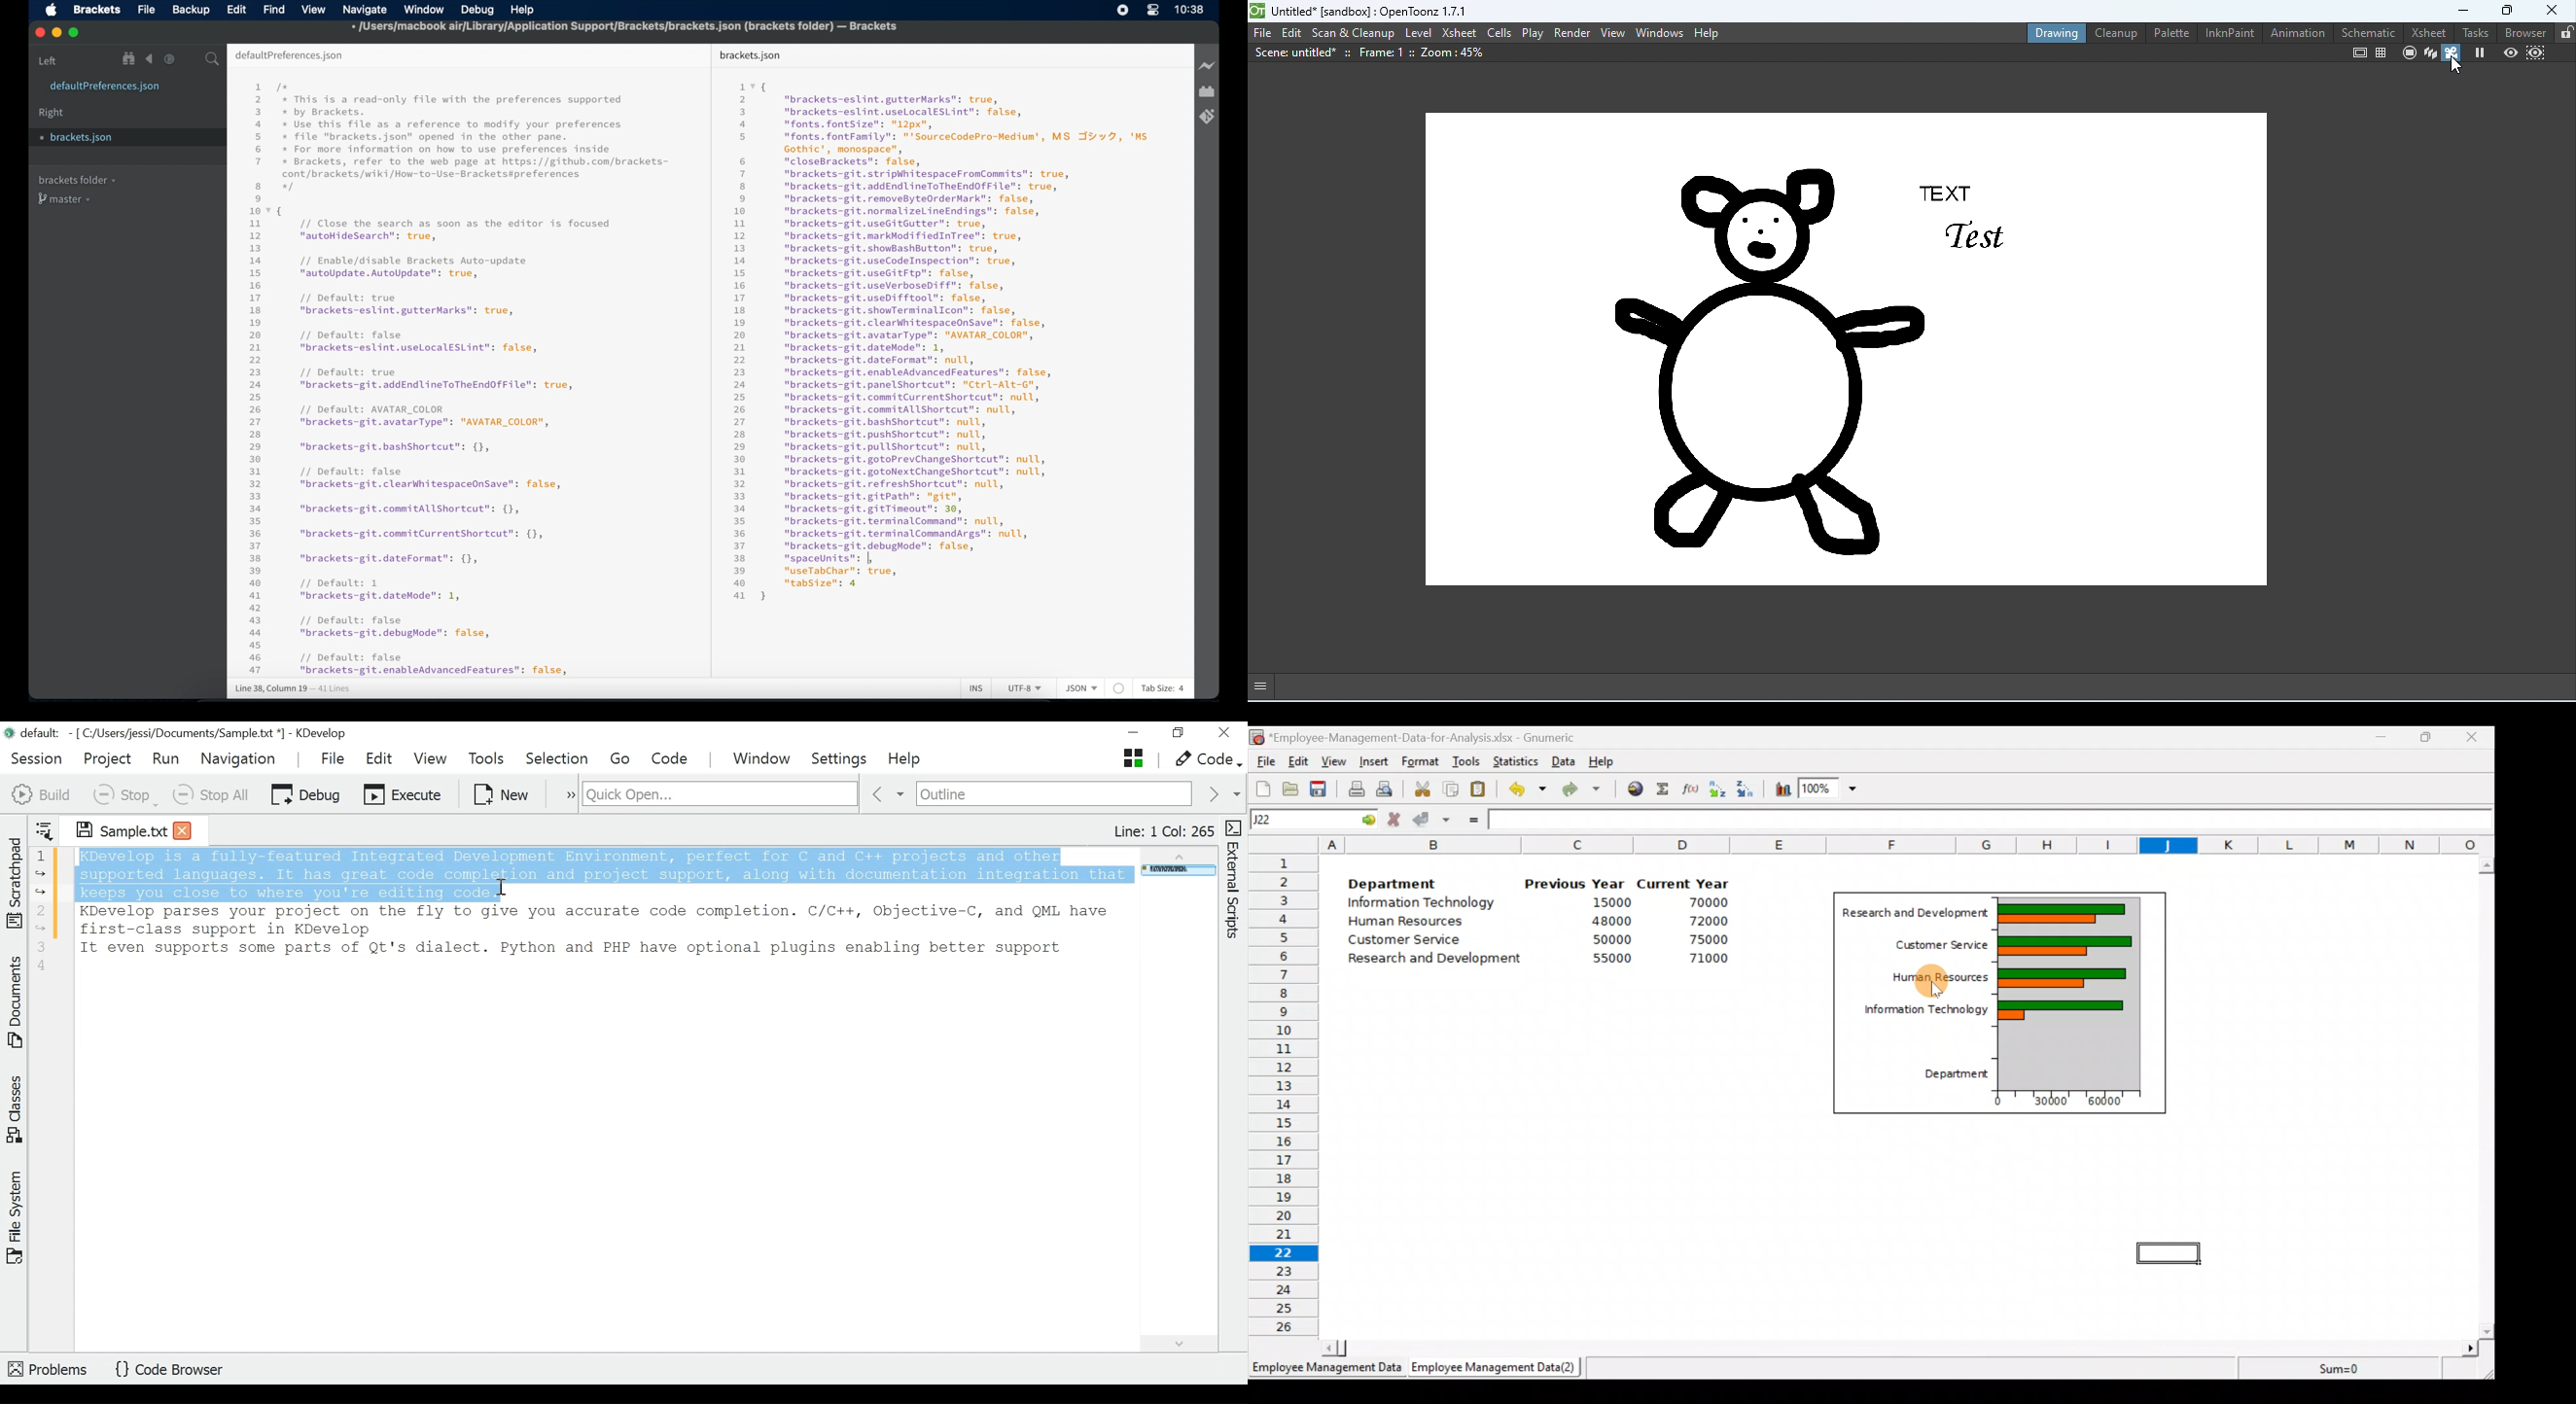 Image resolution: width=2576 pixels, height=1428 pixels. What do you see at coordinates (458, 378) in the screenshot?
I see `json syntax` at bounding box center [458, 378].